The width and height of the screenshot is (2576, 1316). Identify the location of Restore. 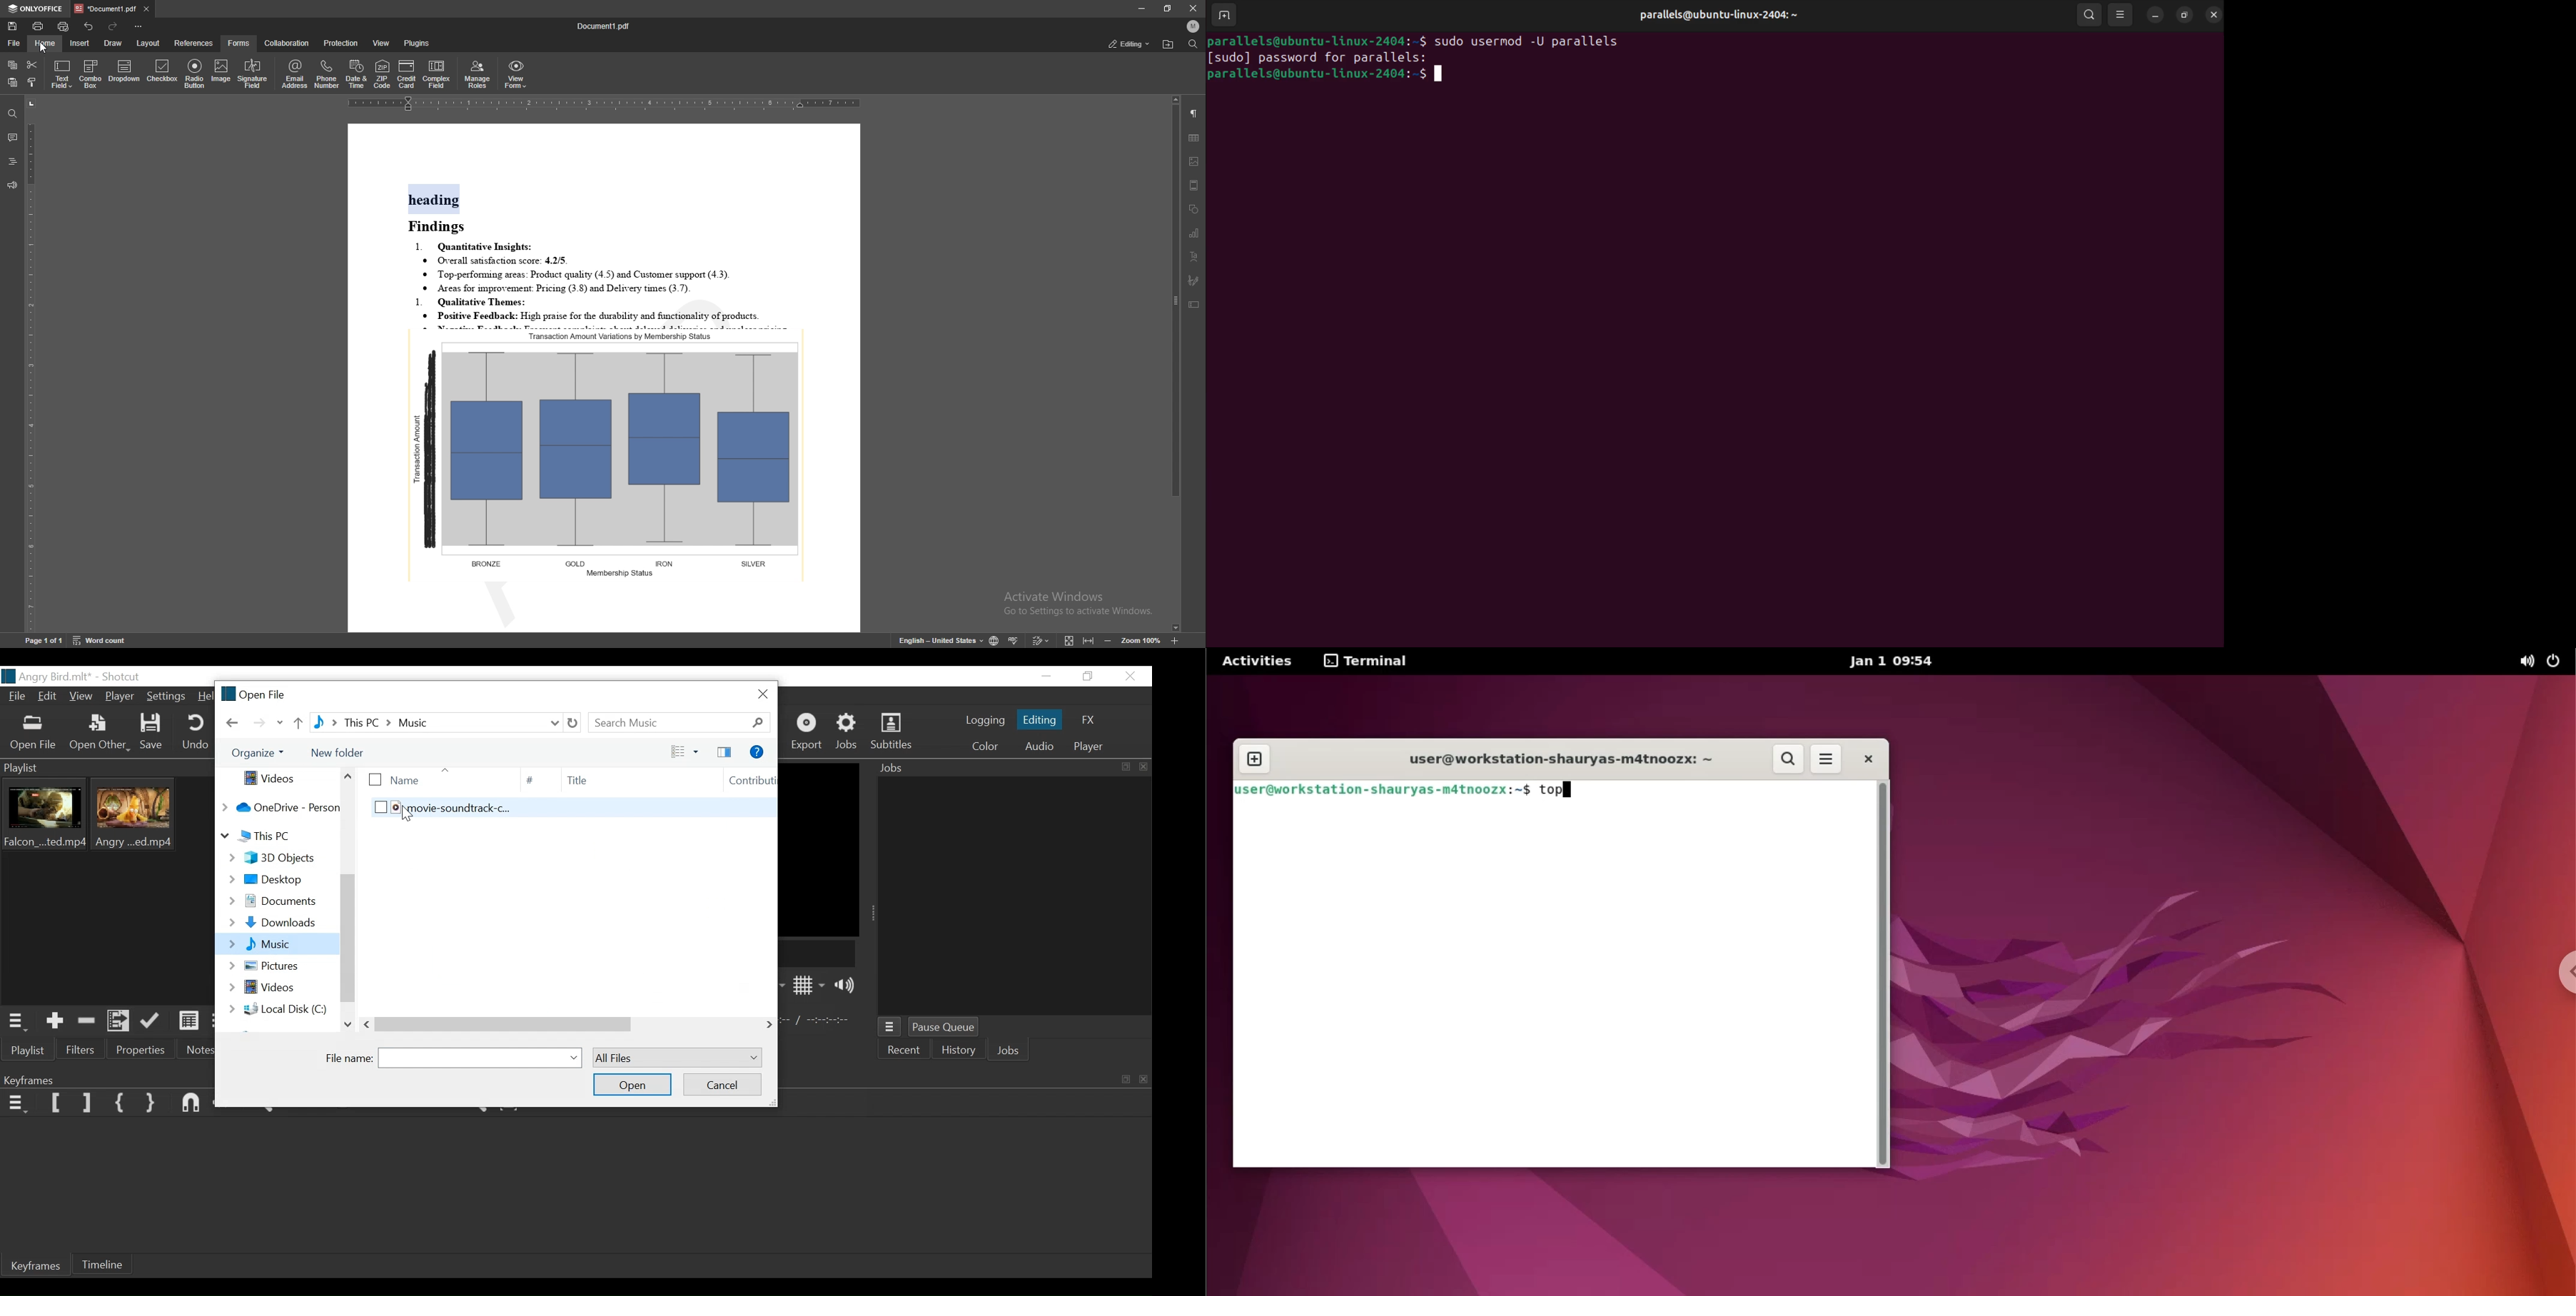
(1090, 676).